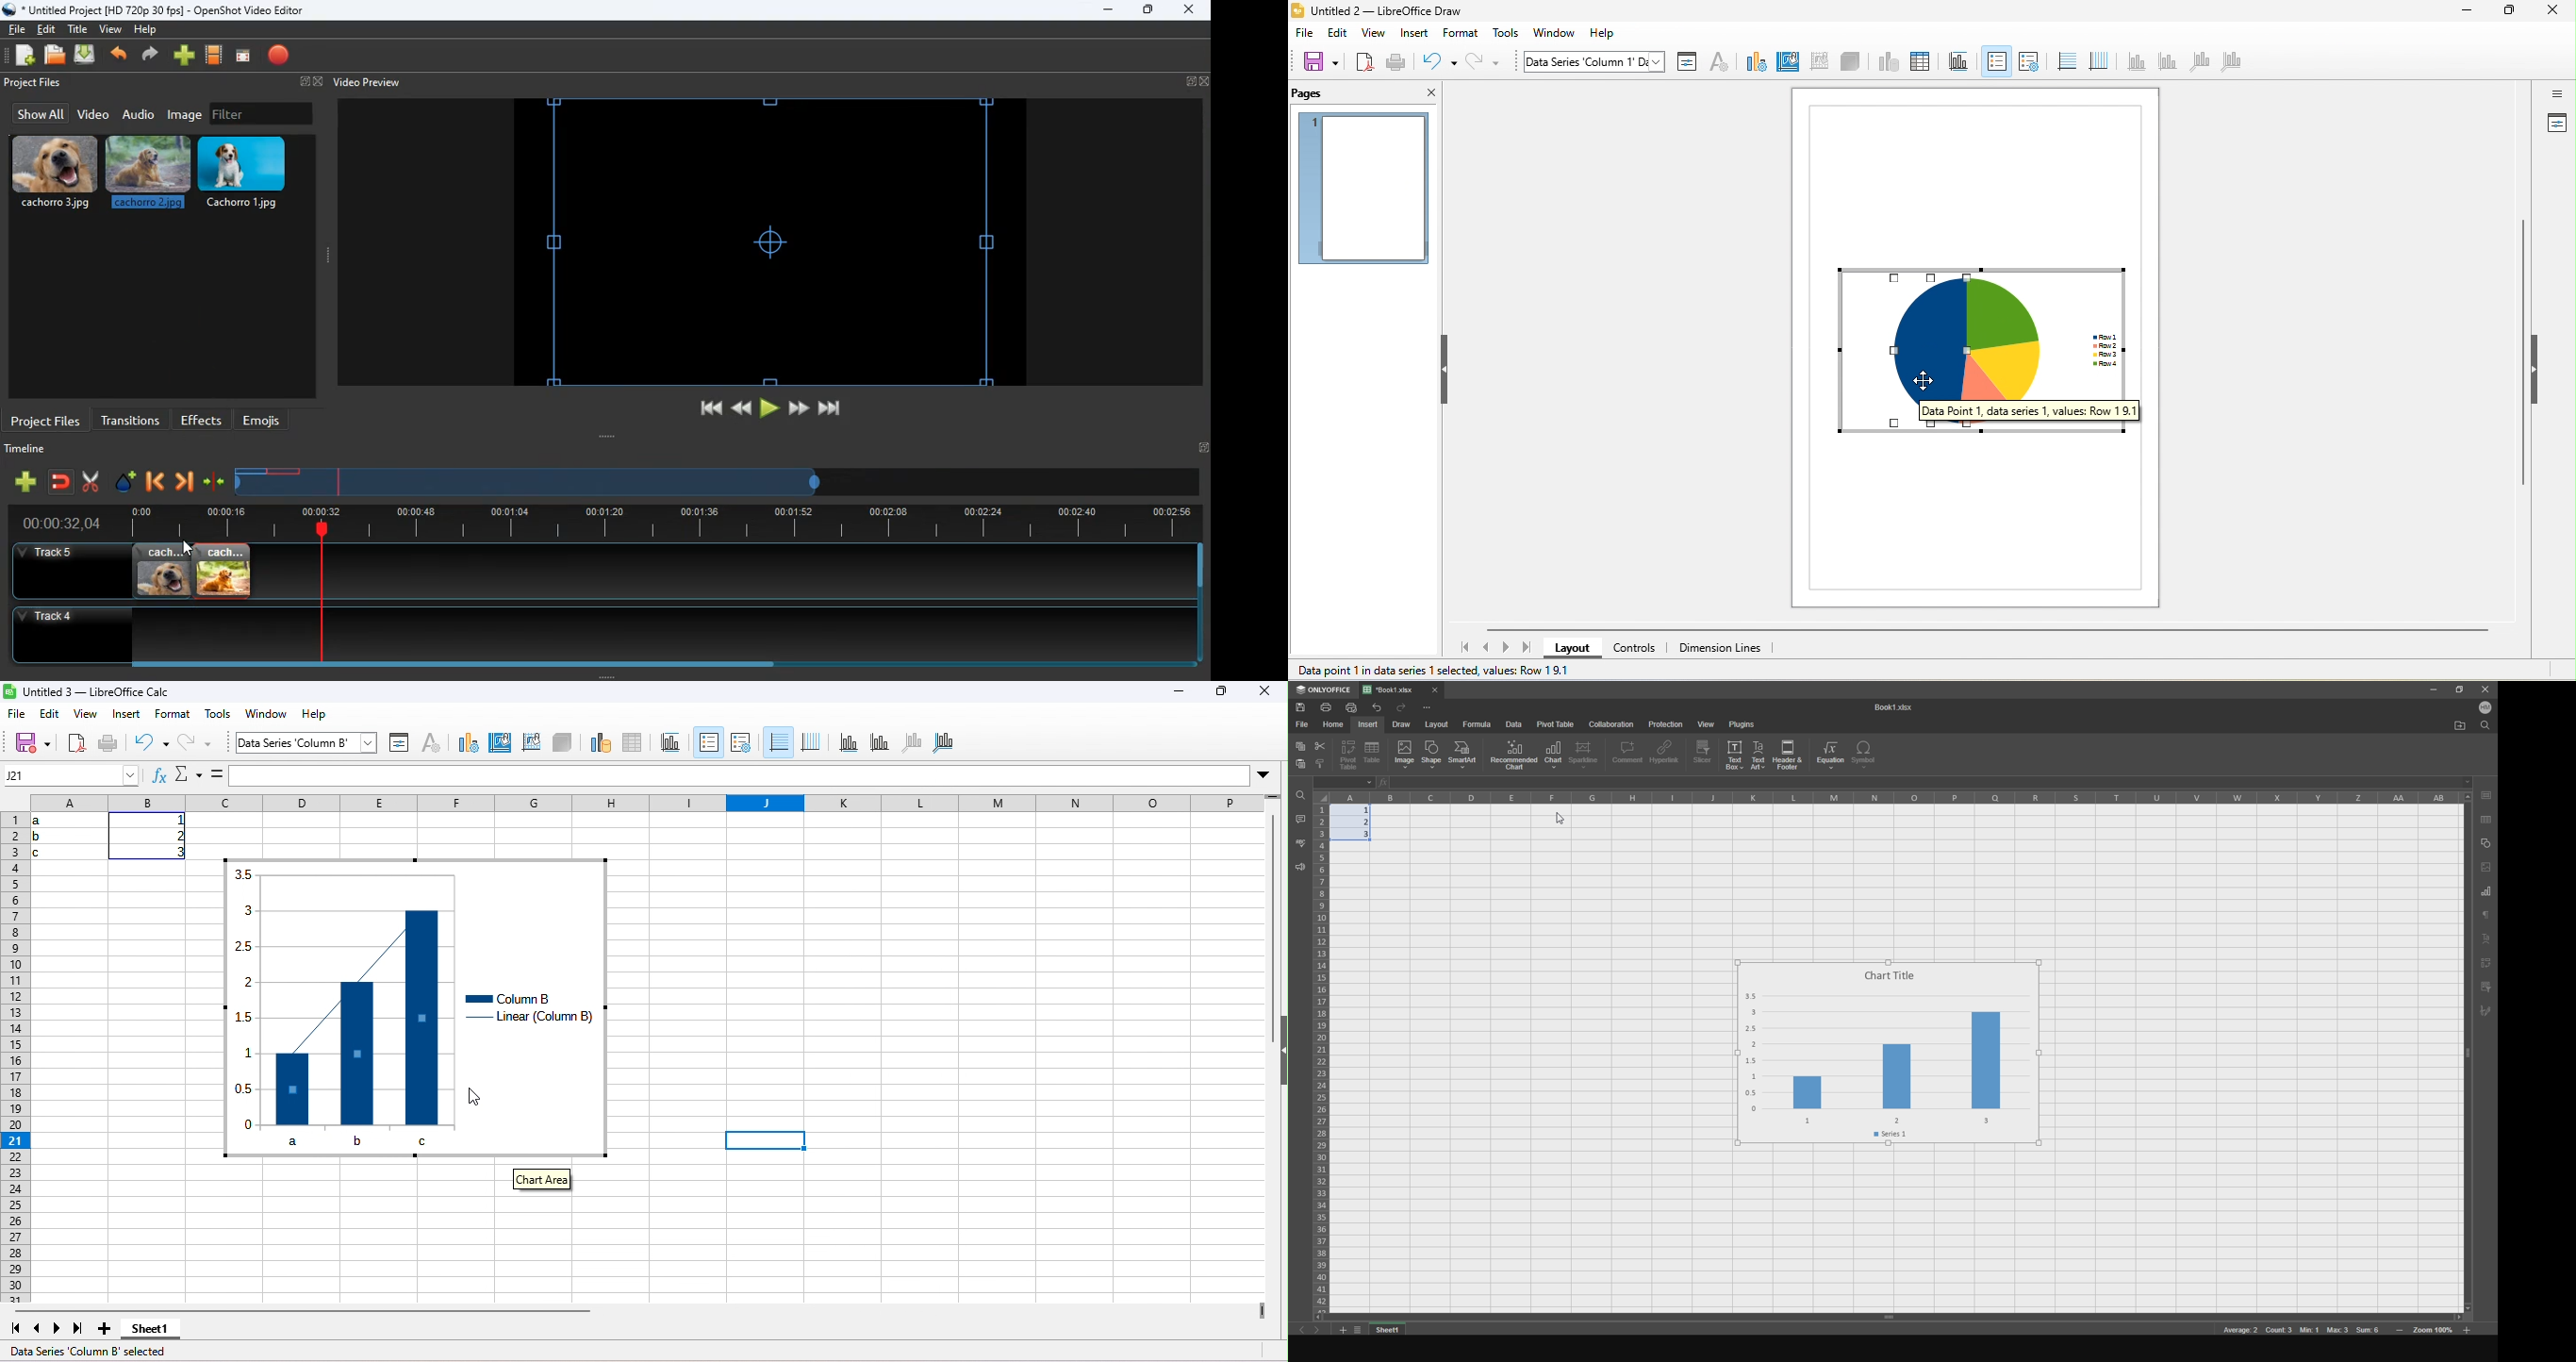 This screenshot has width=2576, height=1372. Describe the element at coordinates (77, 744) in the screenshot. I see `export directly as pdf` at that location.